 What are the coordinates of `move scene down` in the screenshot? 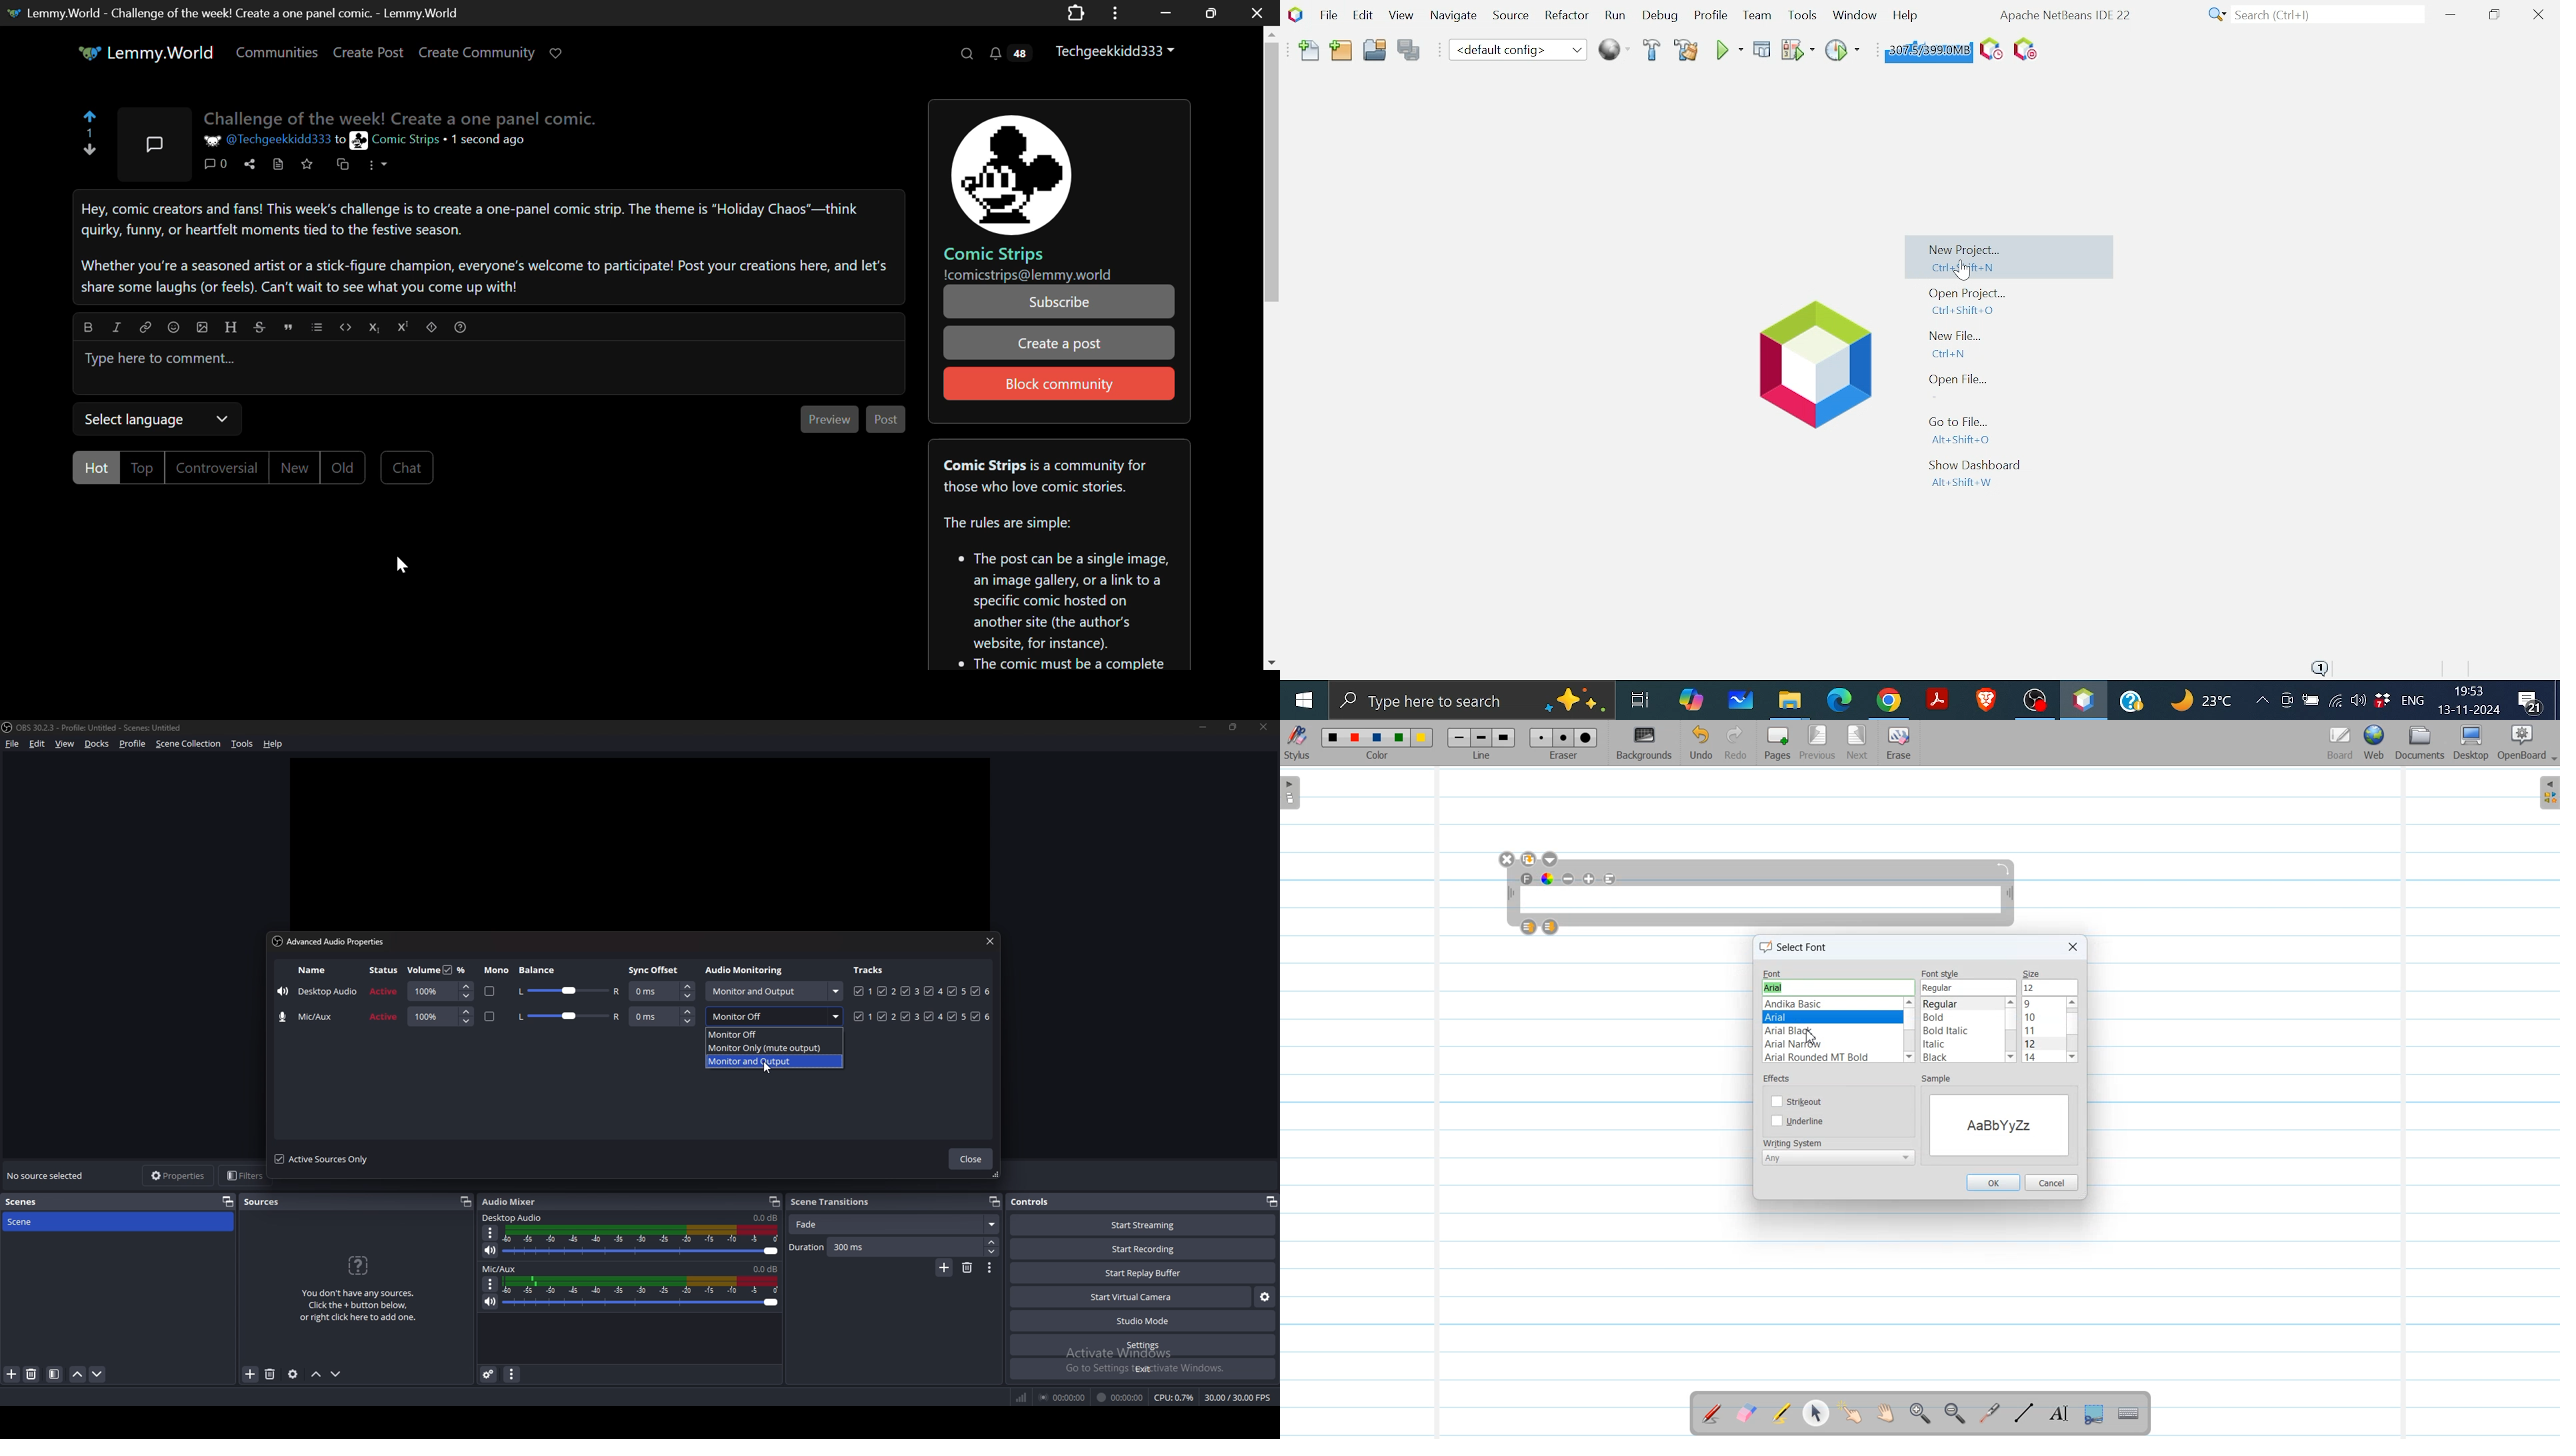 It's located at (97, 1374).